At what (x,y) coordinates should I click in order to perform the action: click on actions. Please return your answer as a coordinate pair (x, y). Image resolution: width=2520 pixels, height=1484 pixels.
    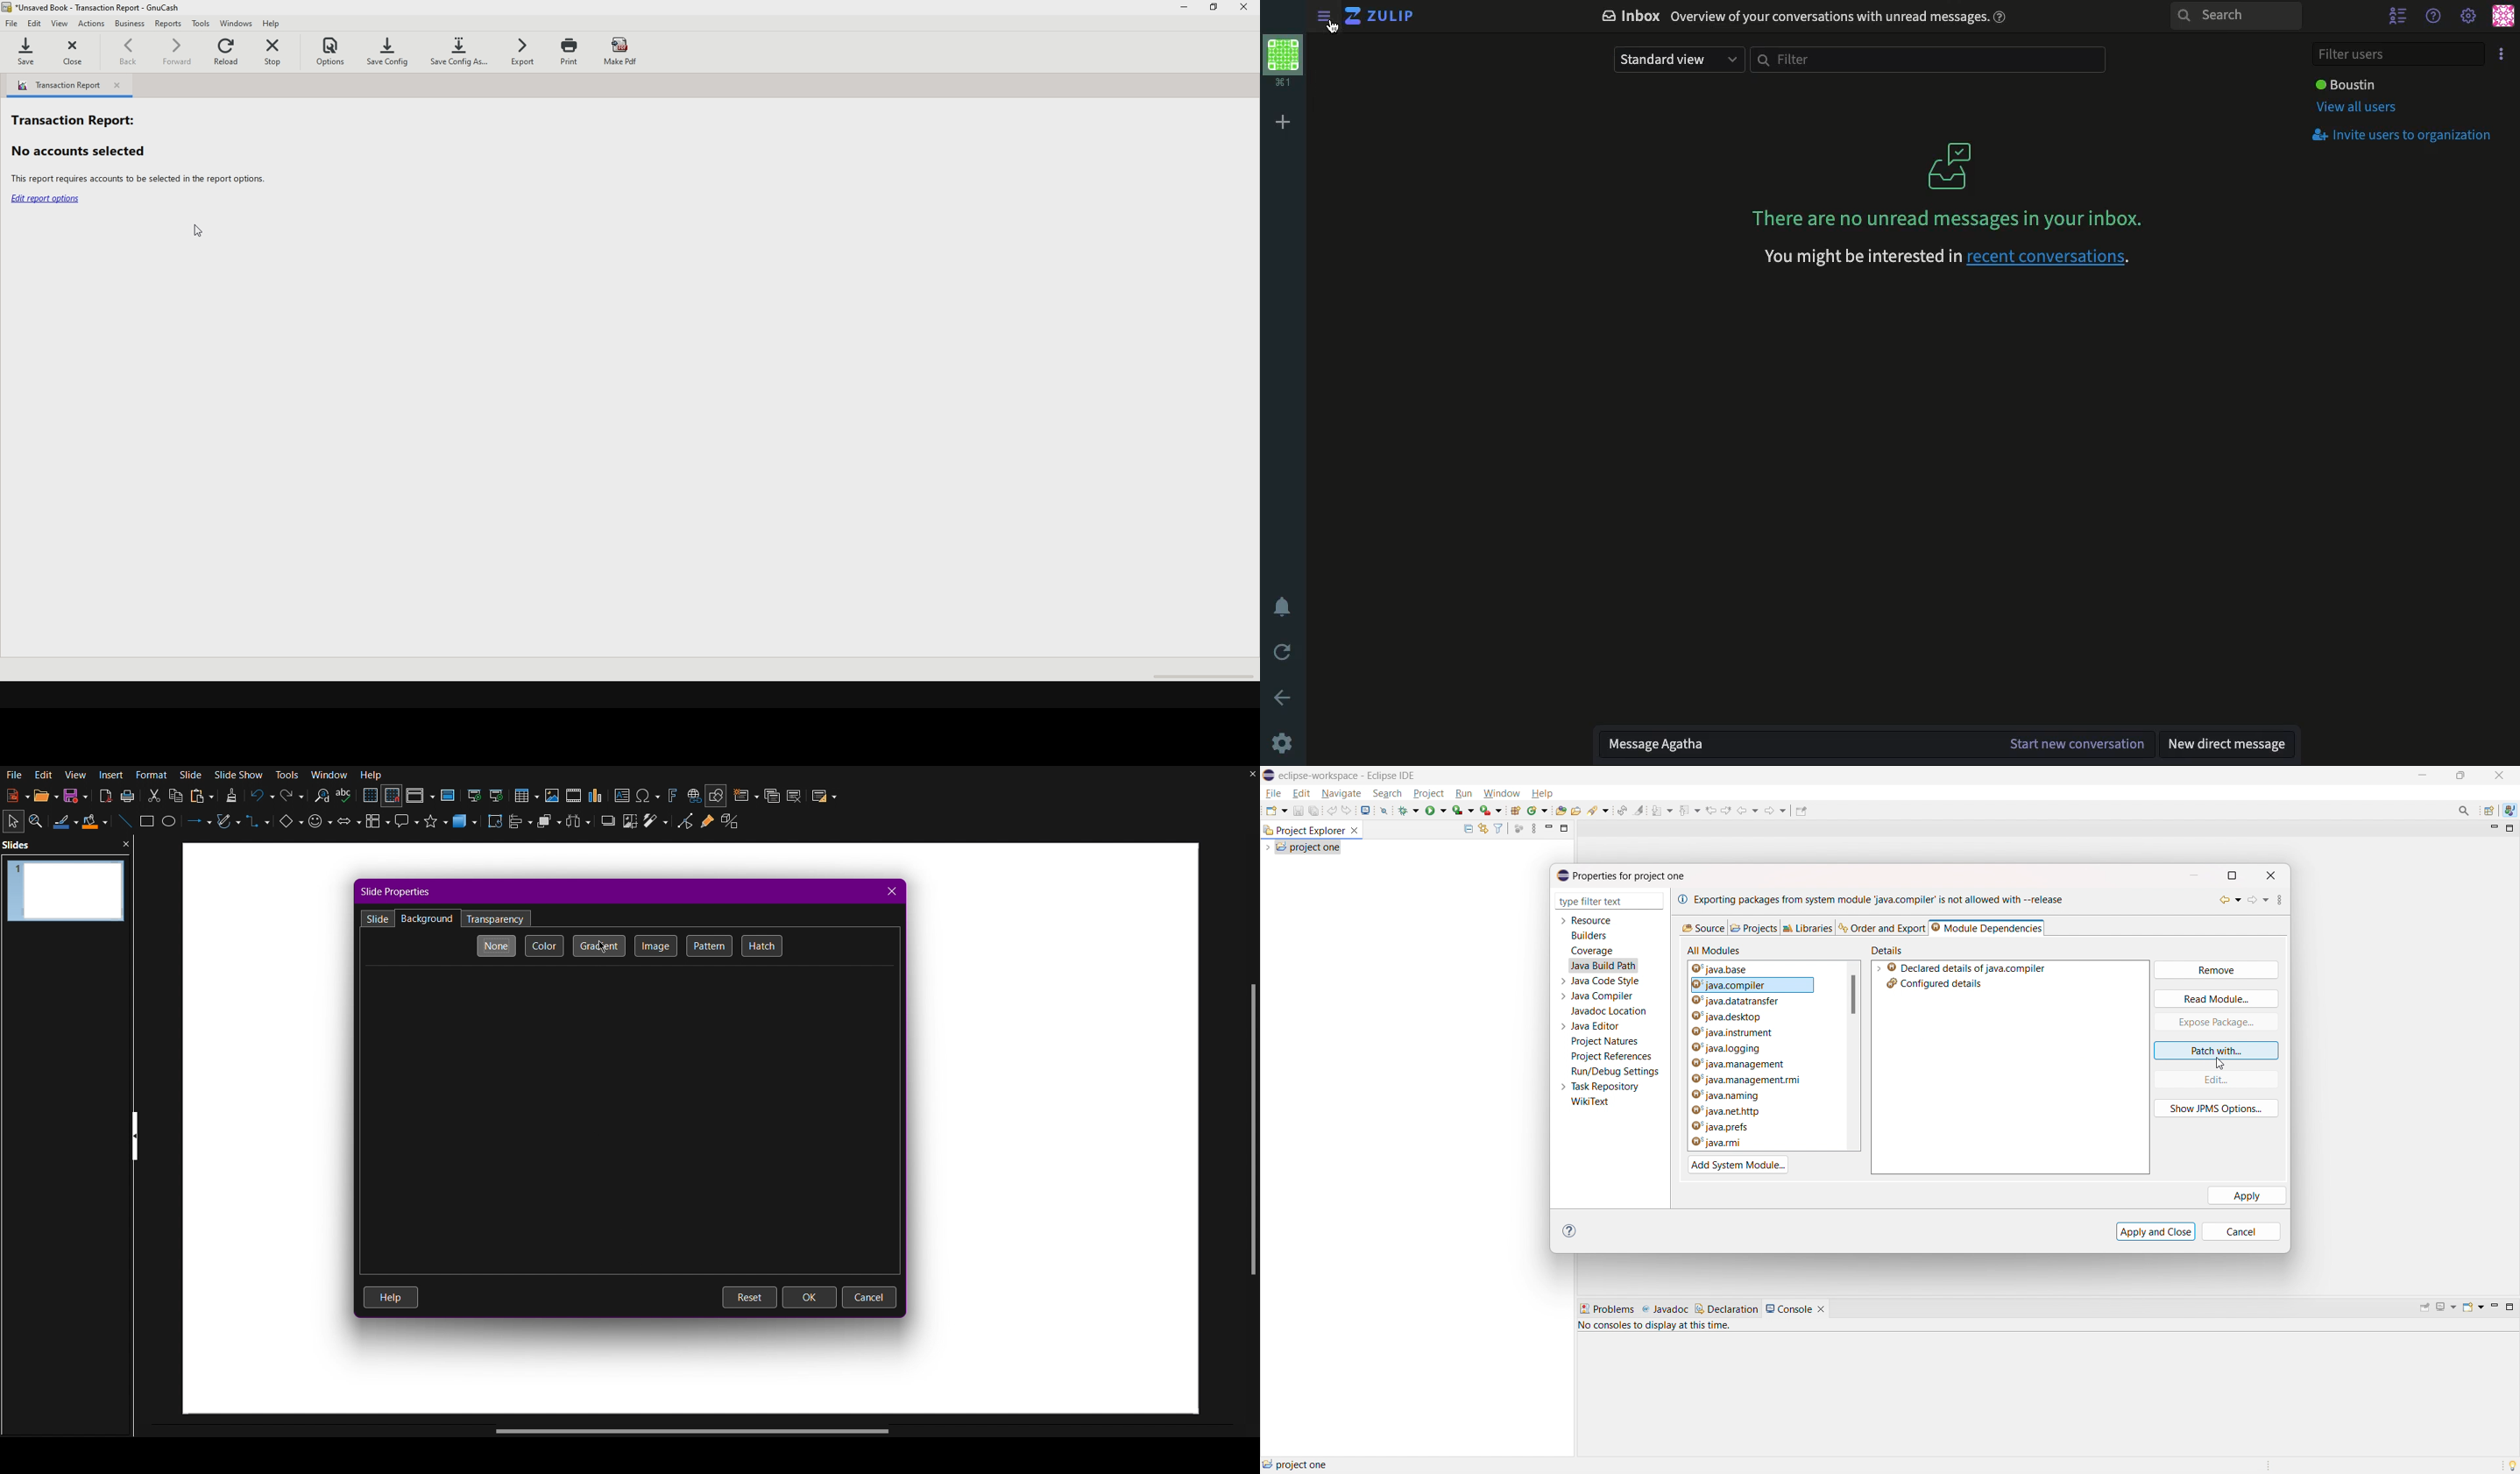
    Looking at the image, I should click on (92, 24).